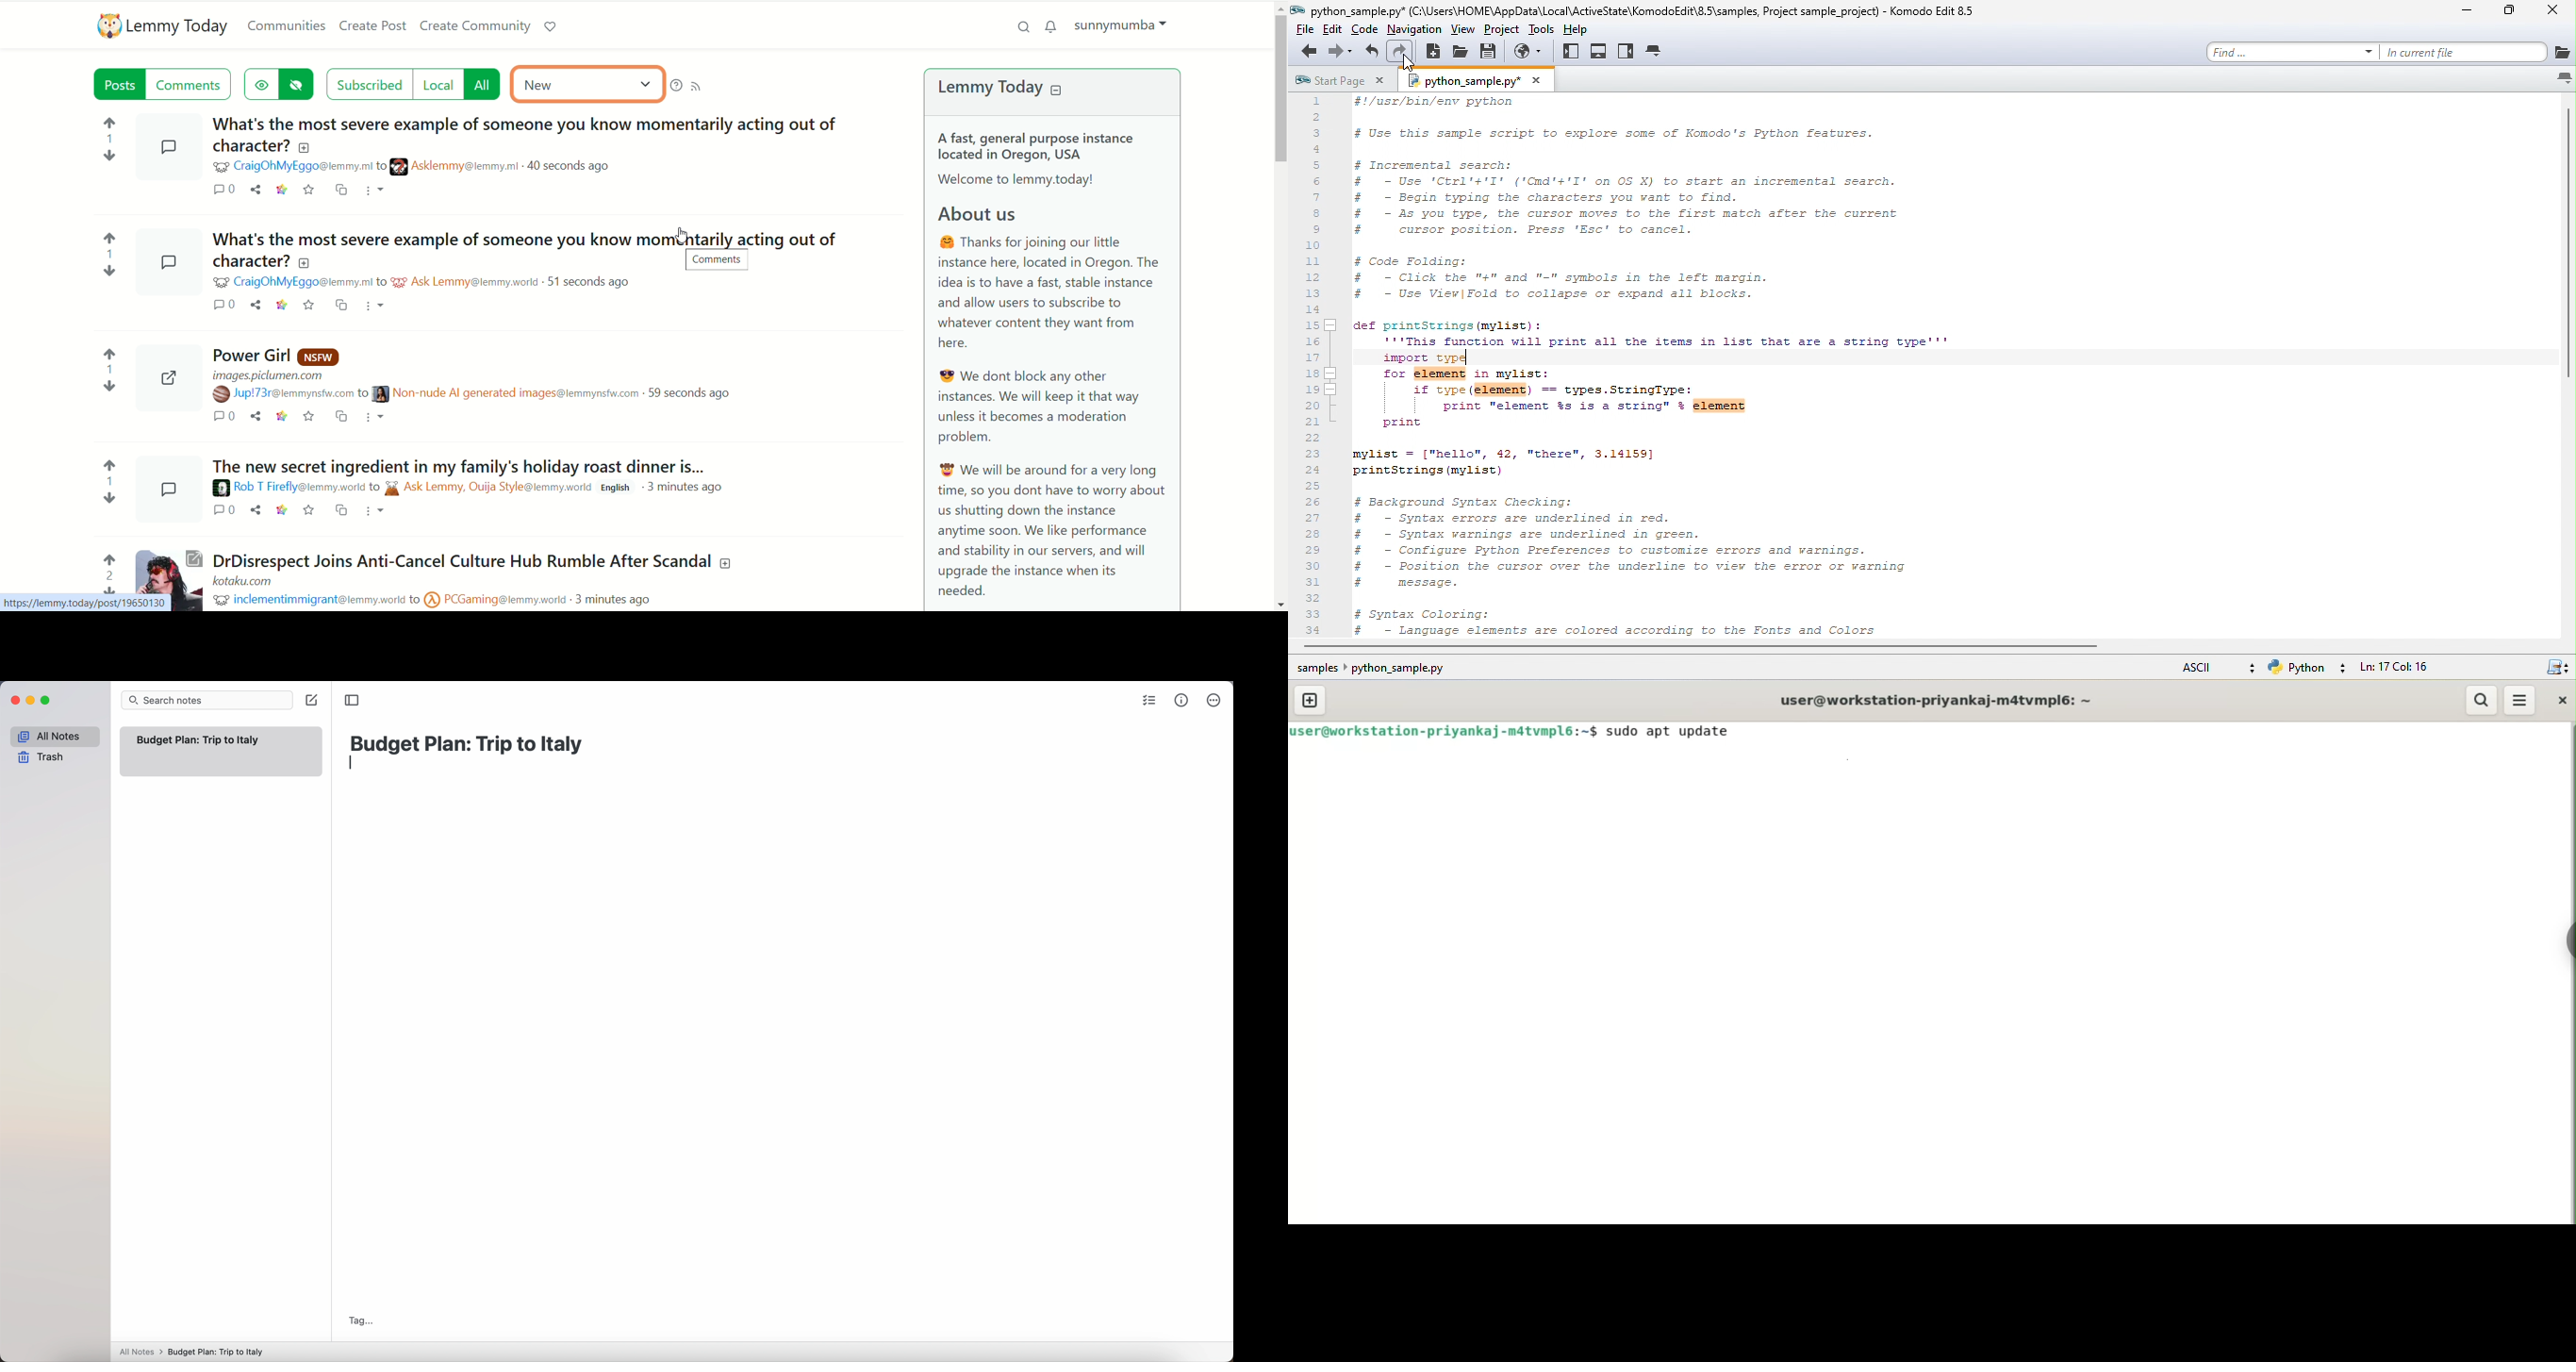  Describe the element at coordinates (313, 188) in the screenshot. I see `favorite` at that location.